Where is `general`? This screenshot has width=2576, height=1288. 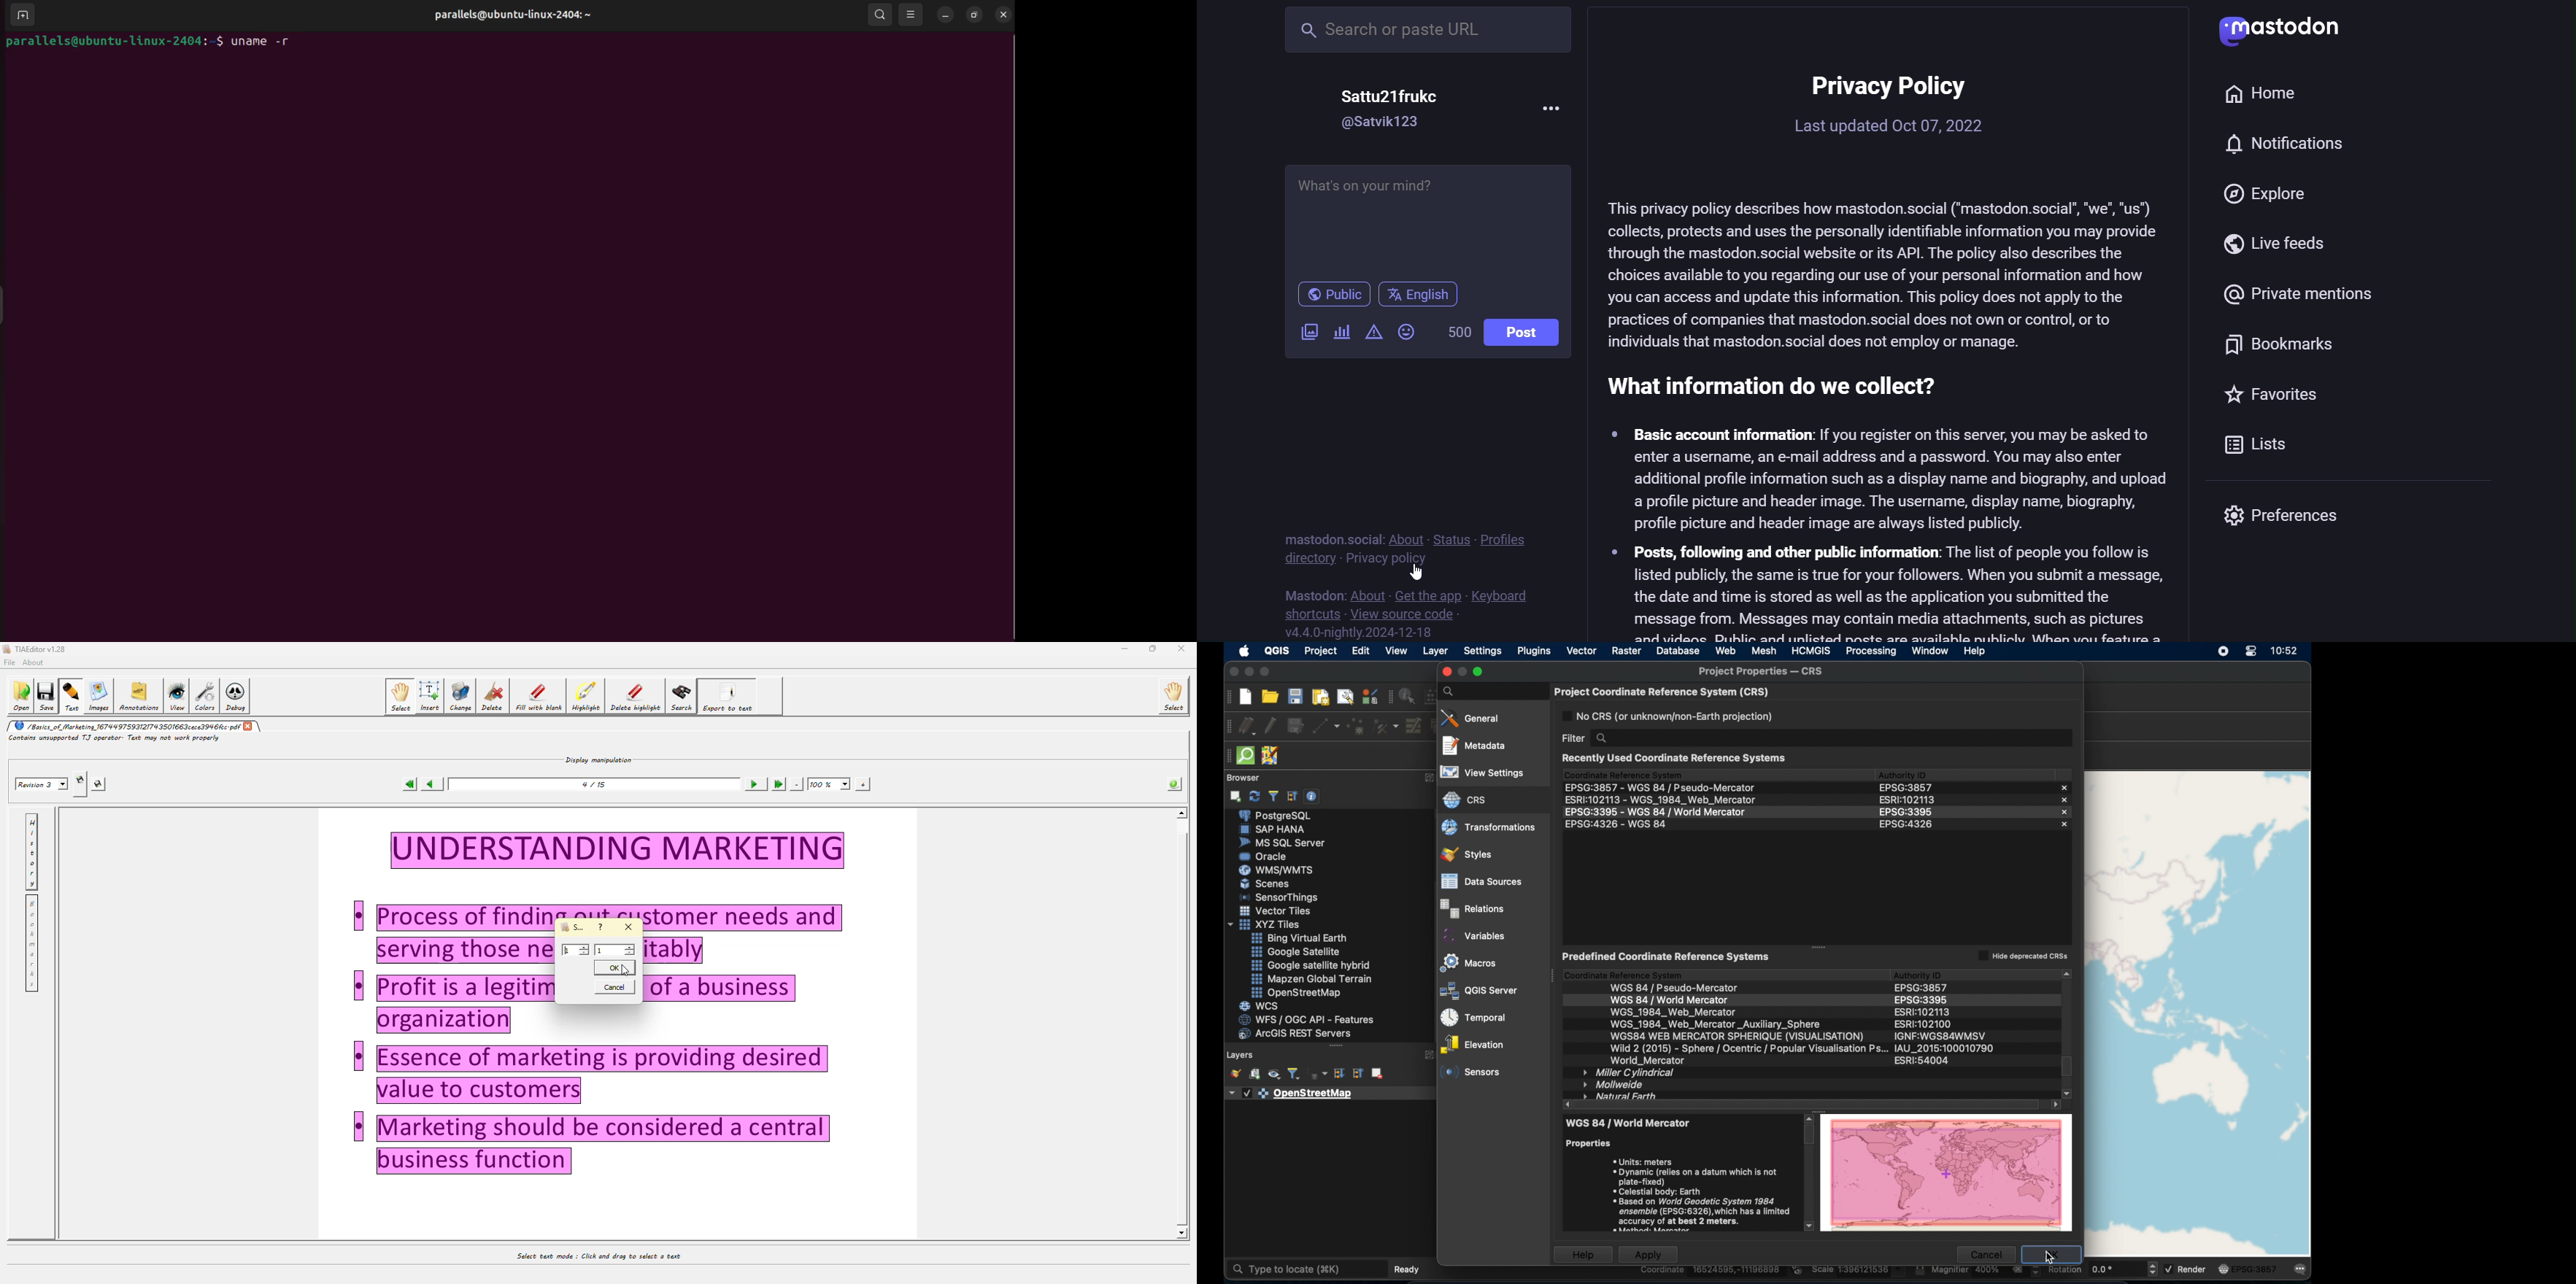 general is located at coordinates (1471, 718).